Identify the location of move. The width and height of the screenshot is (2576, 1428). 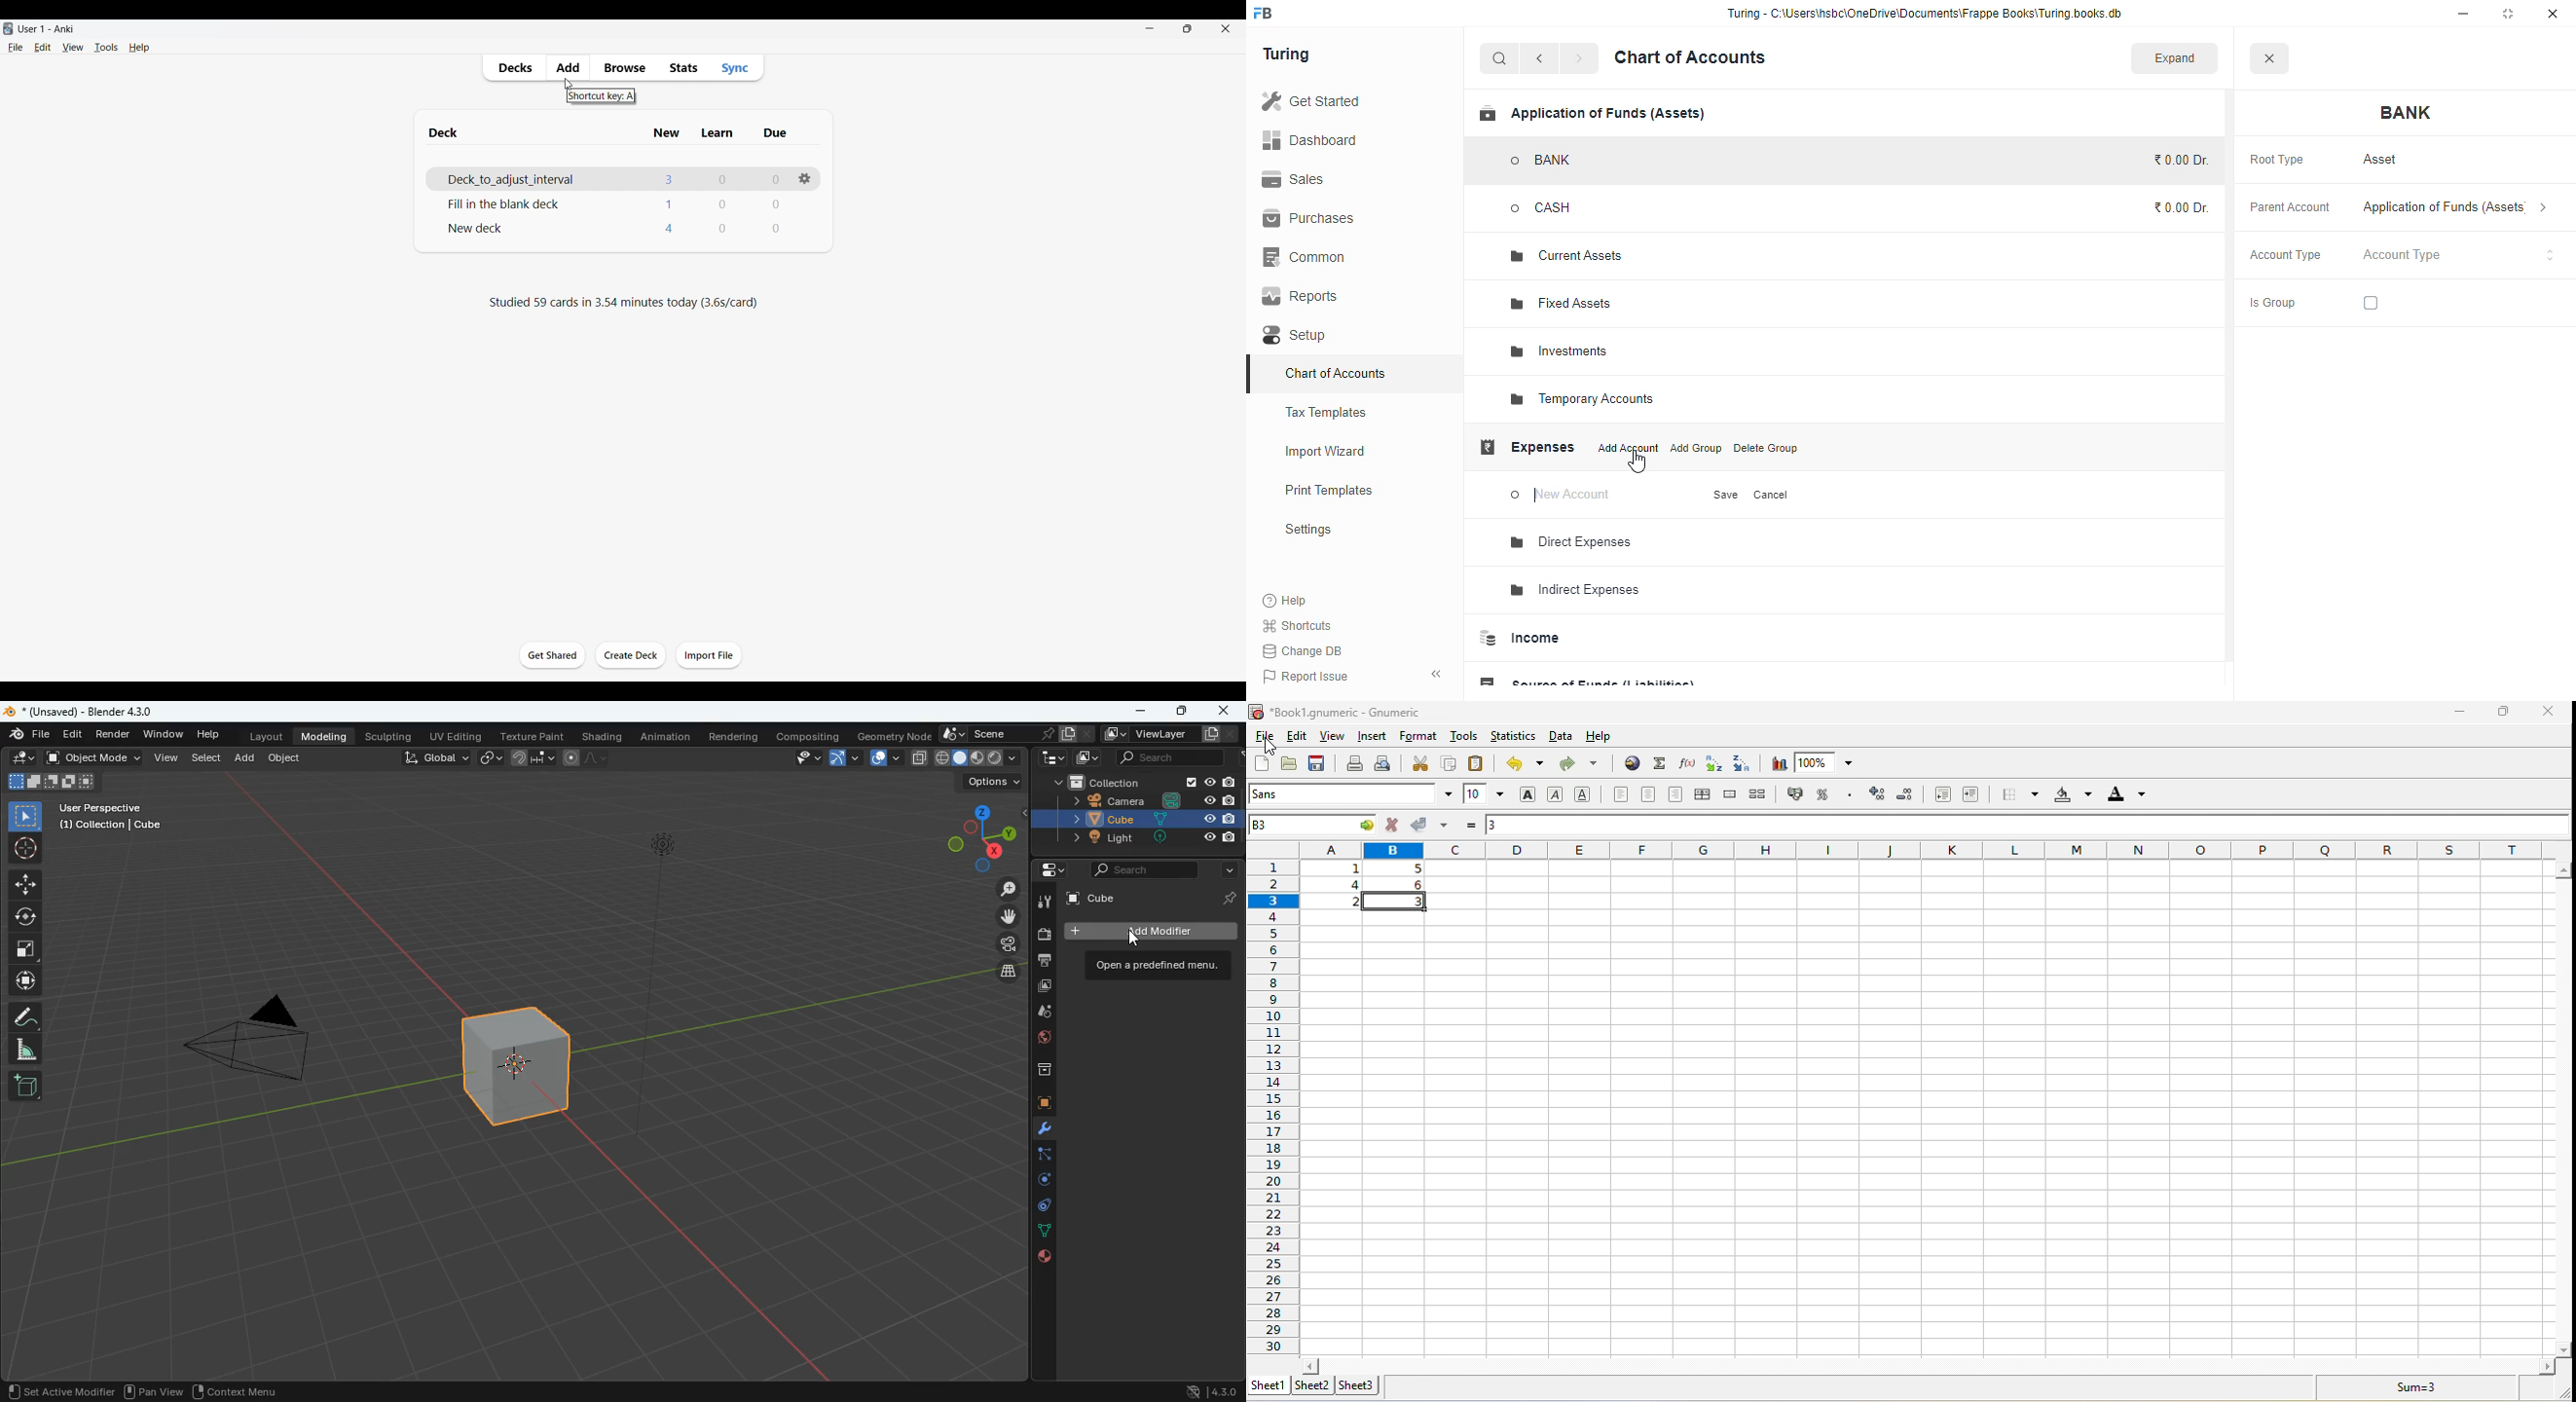
(996, 916).